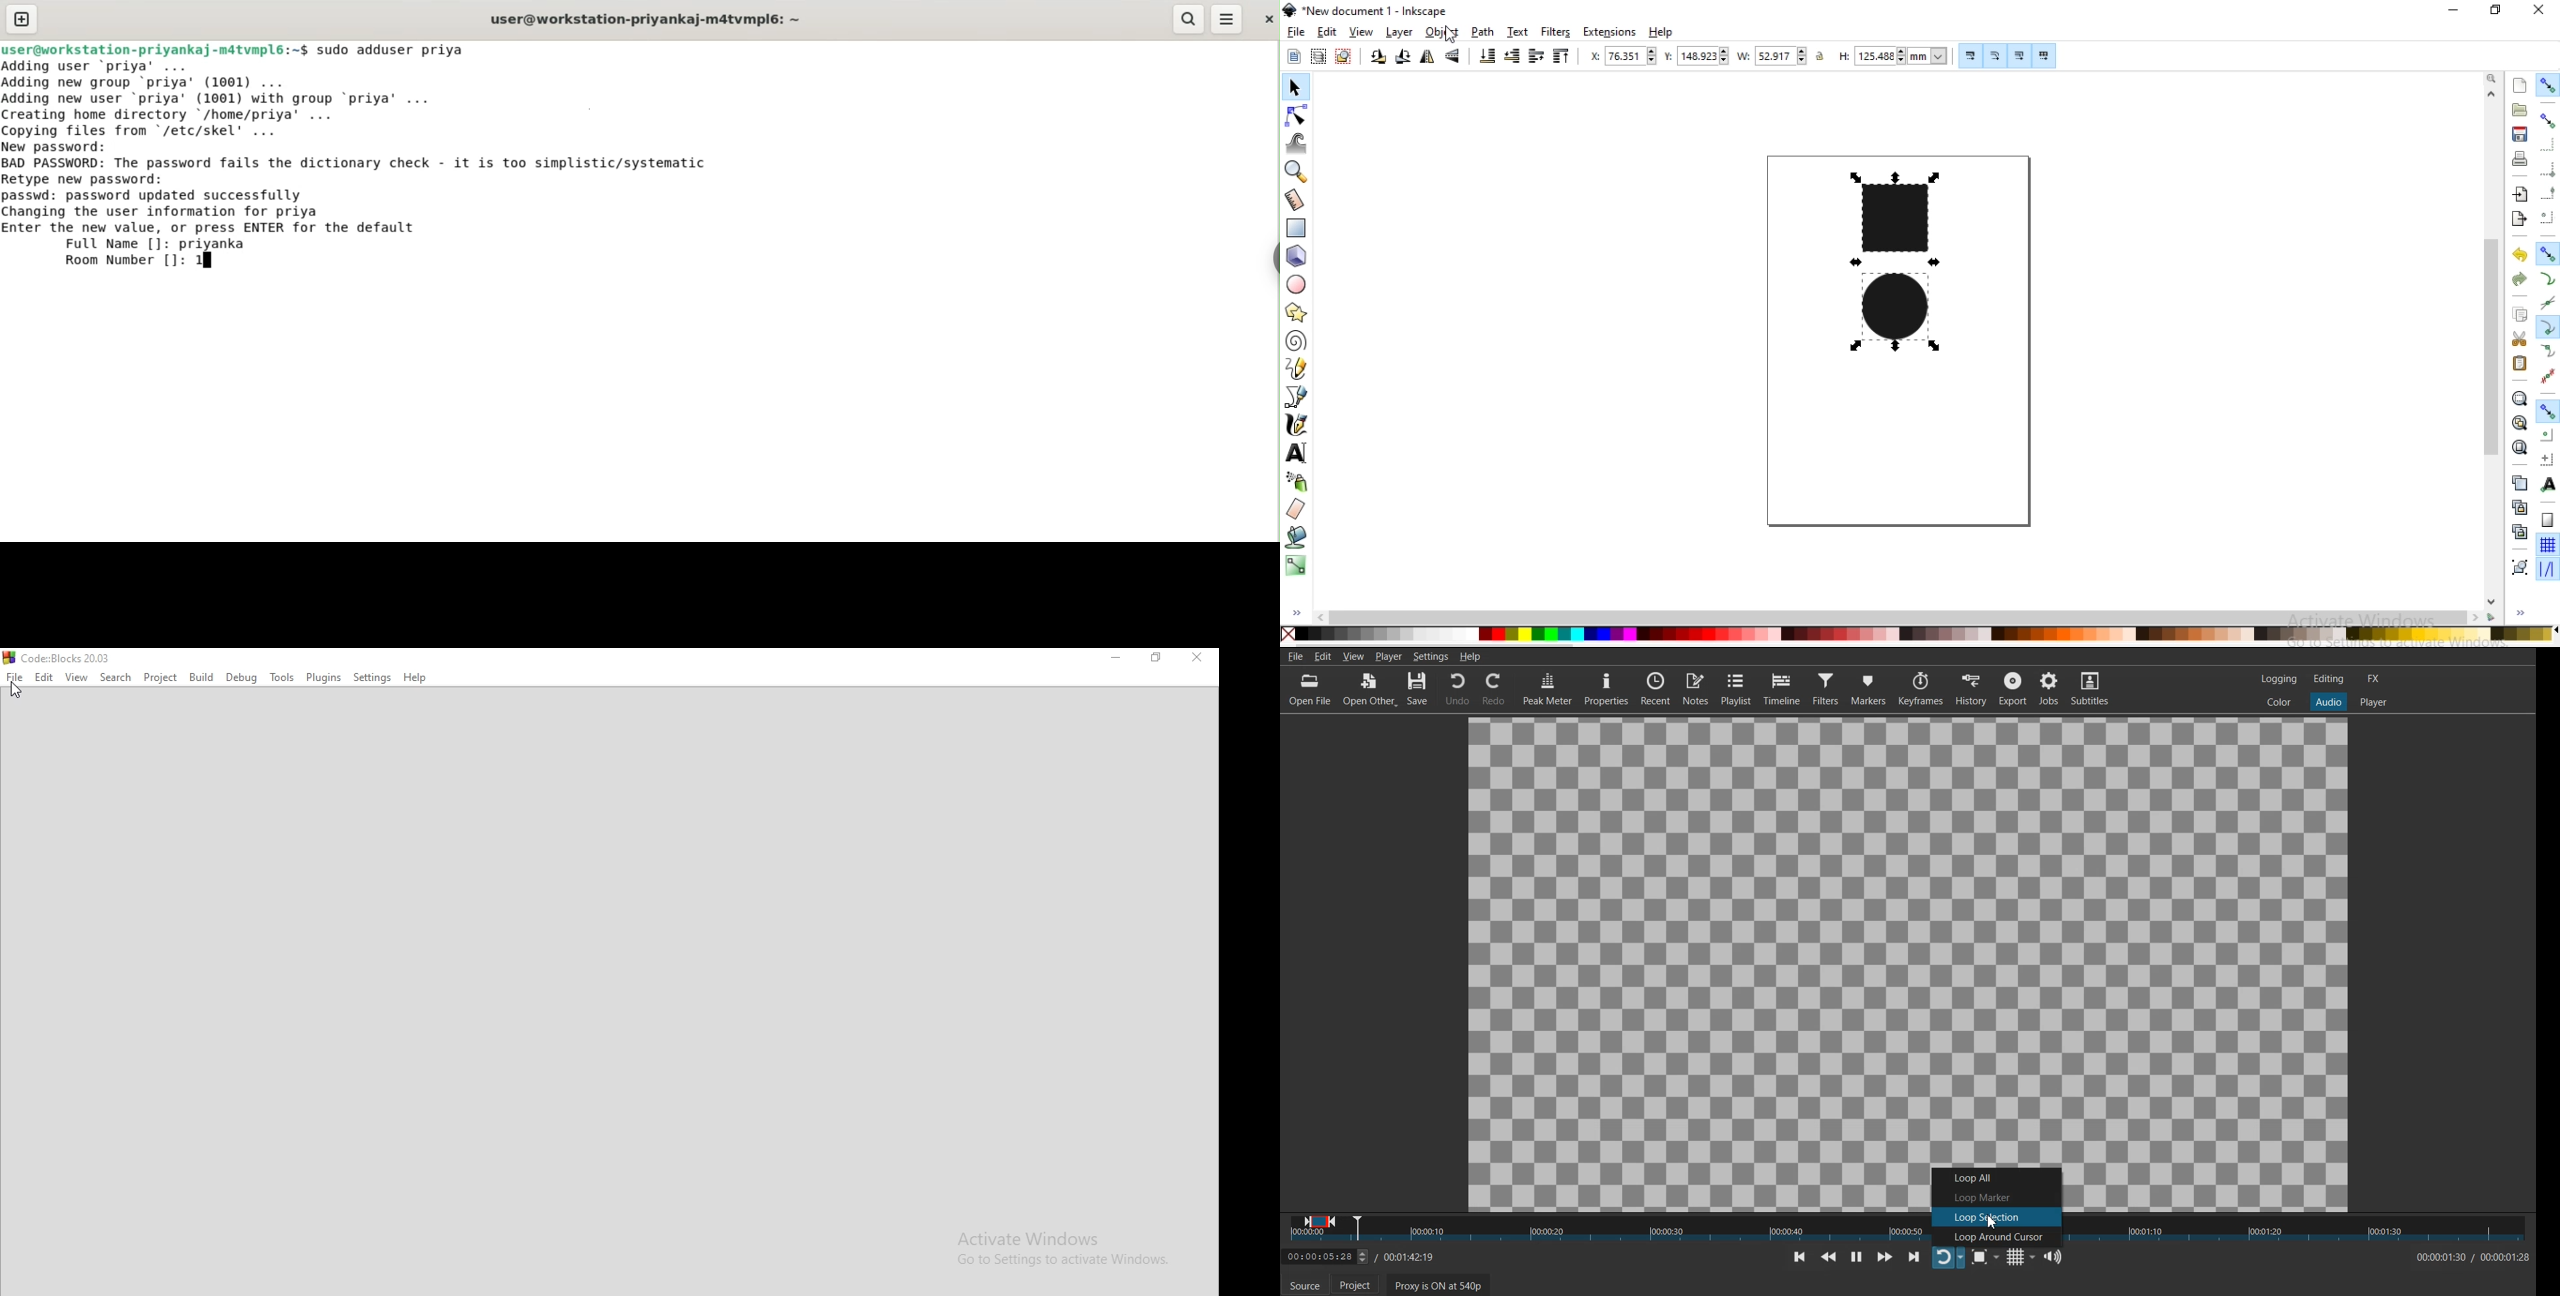  What do you see at coordinates (1556, 31) in the screenshot?
I see `filters` at bounding box center [1556, 31].